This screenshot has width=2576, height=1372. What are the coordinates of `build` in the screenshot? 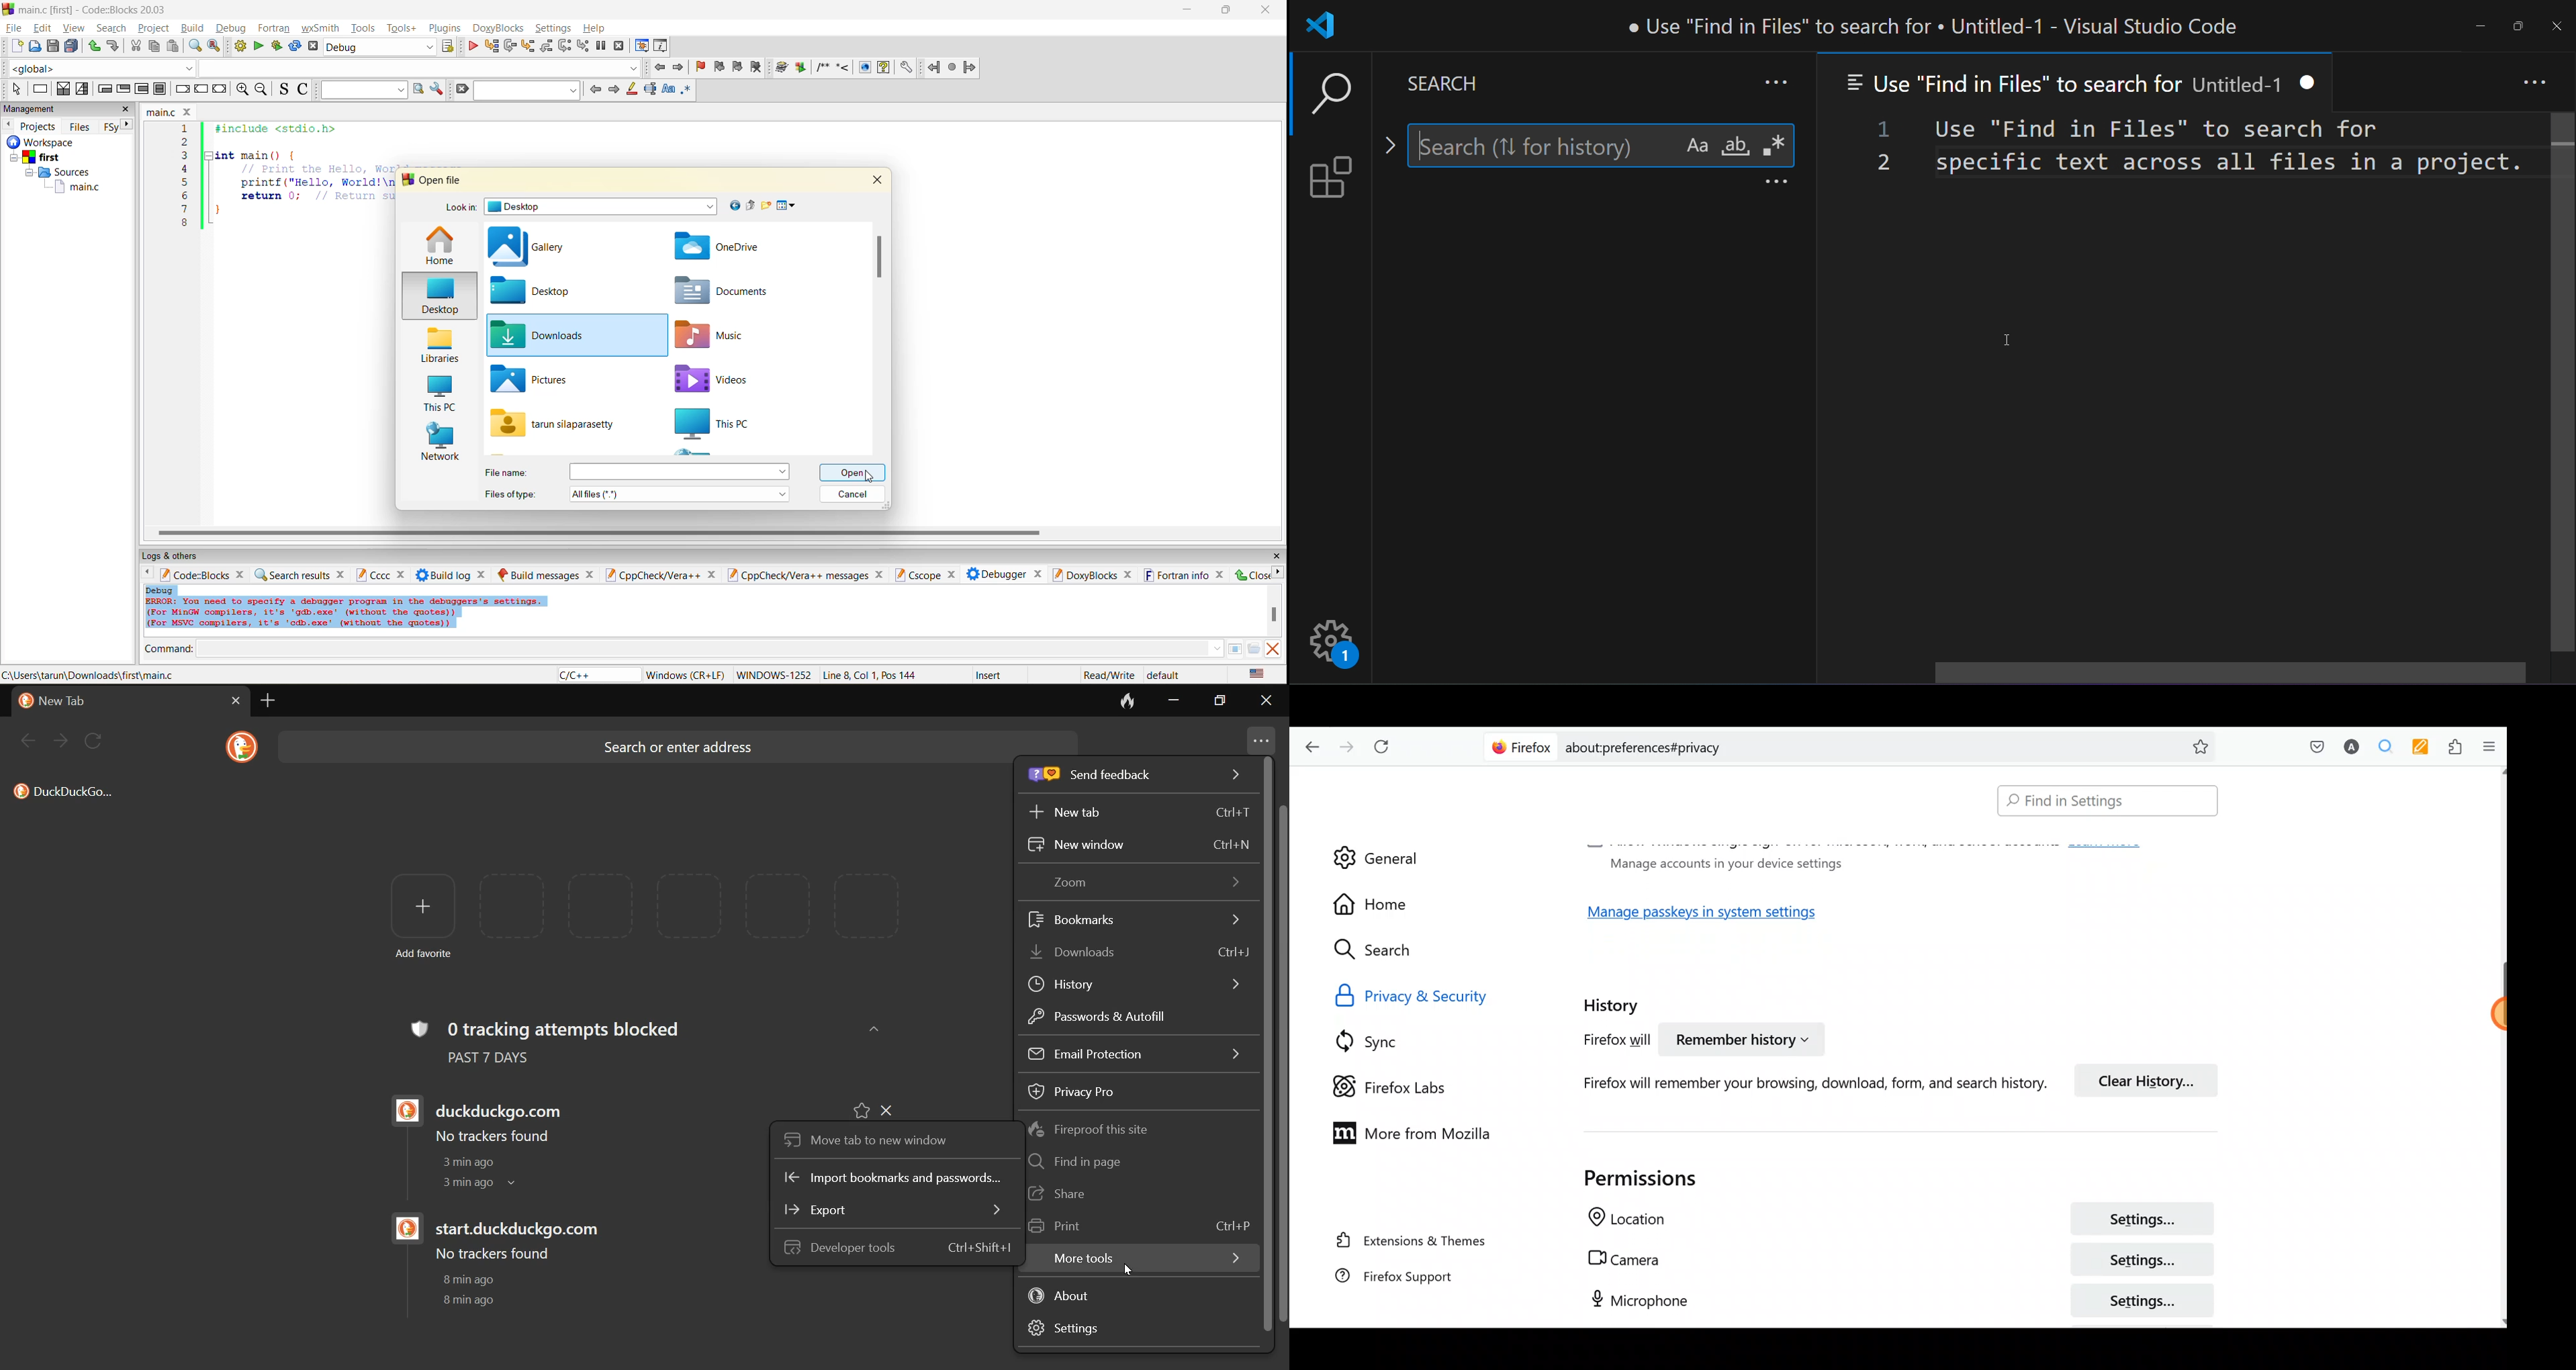 It's located at (782, 68).